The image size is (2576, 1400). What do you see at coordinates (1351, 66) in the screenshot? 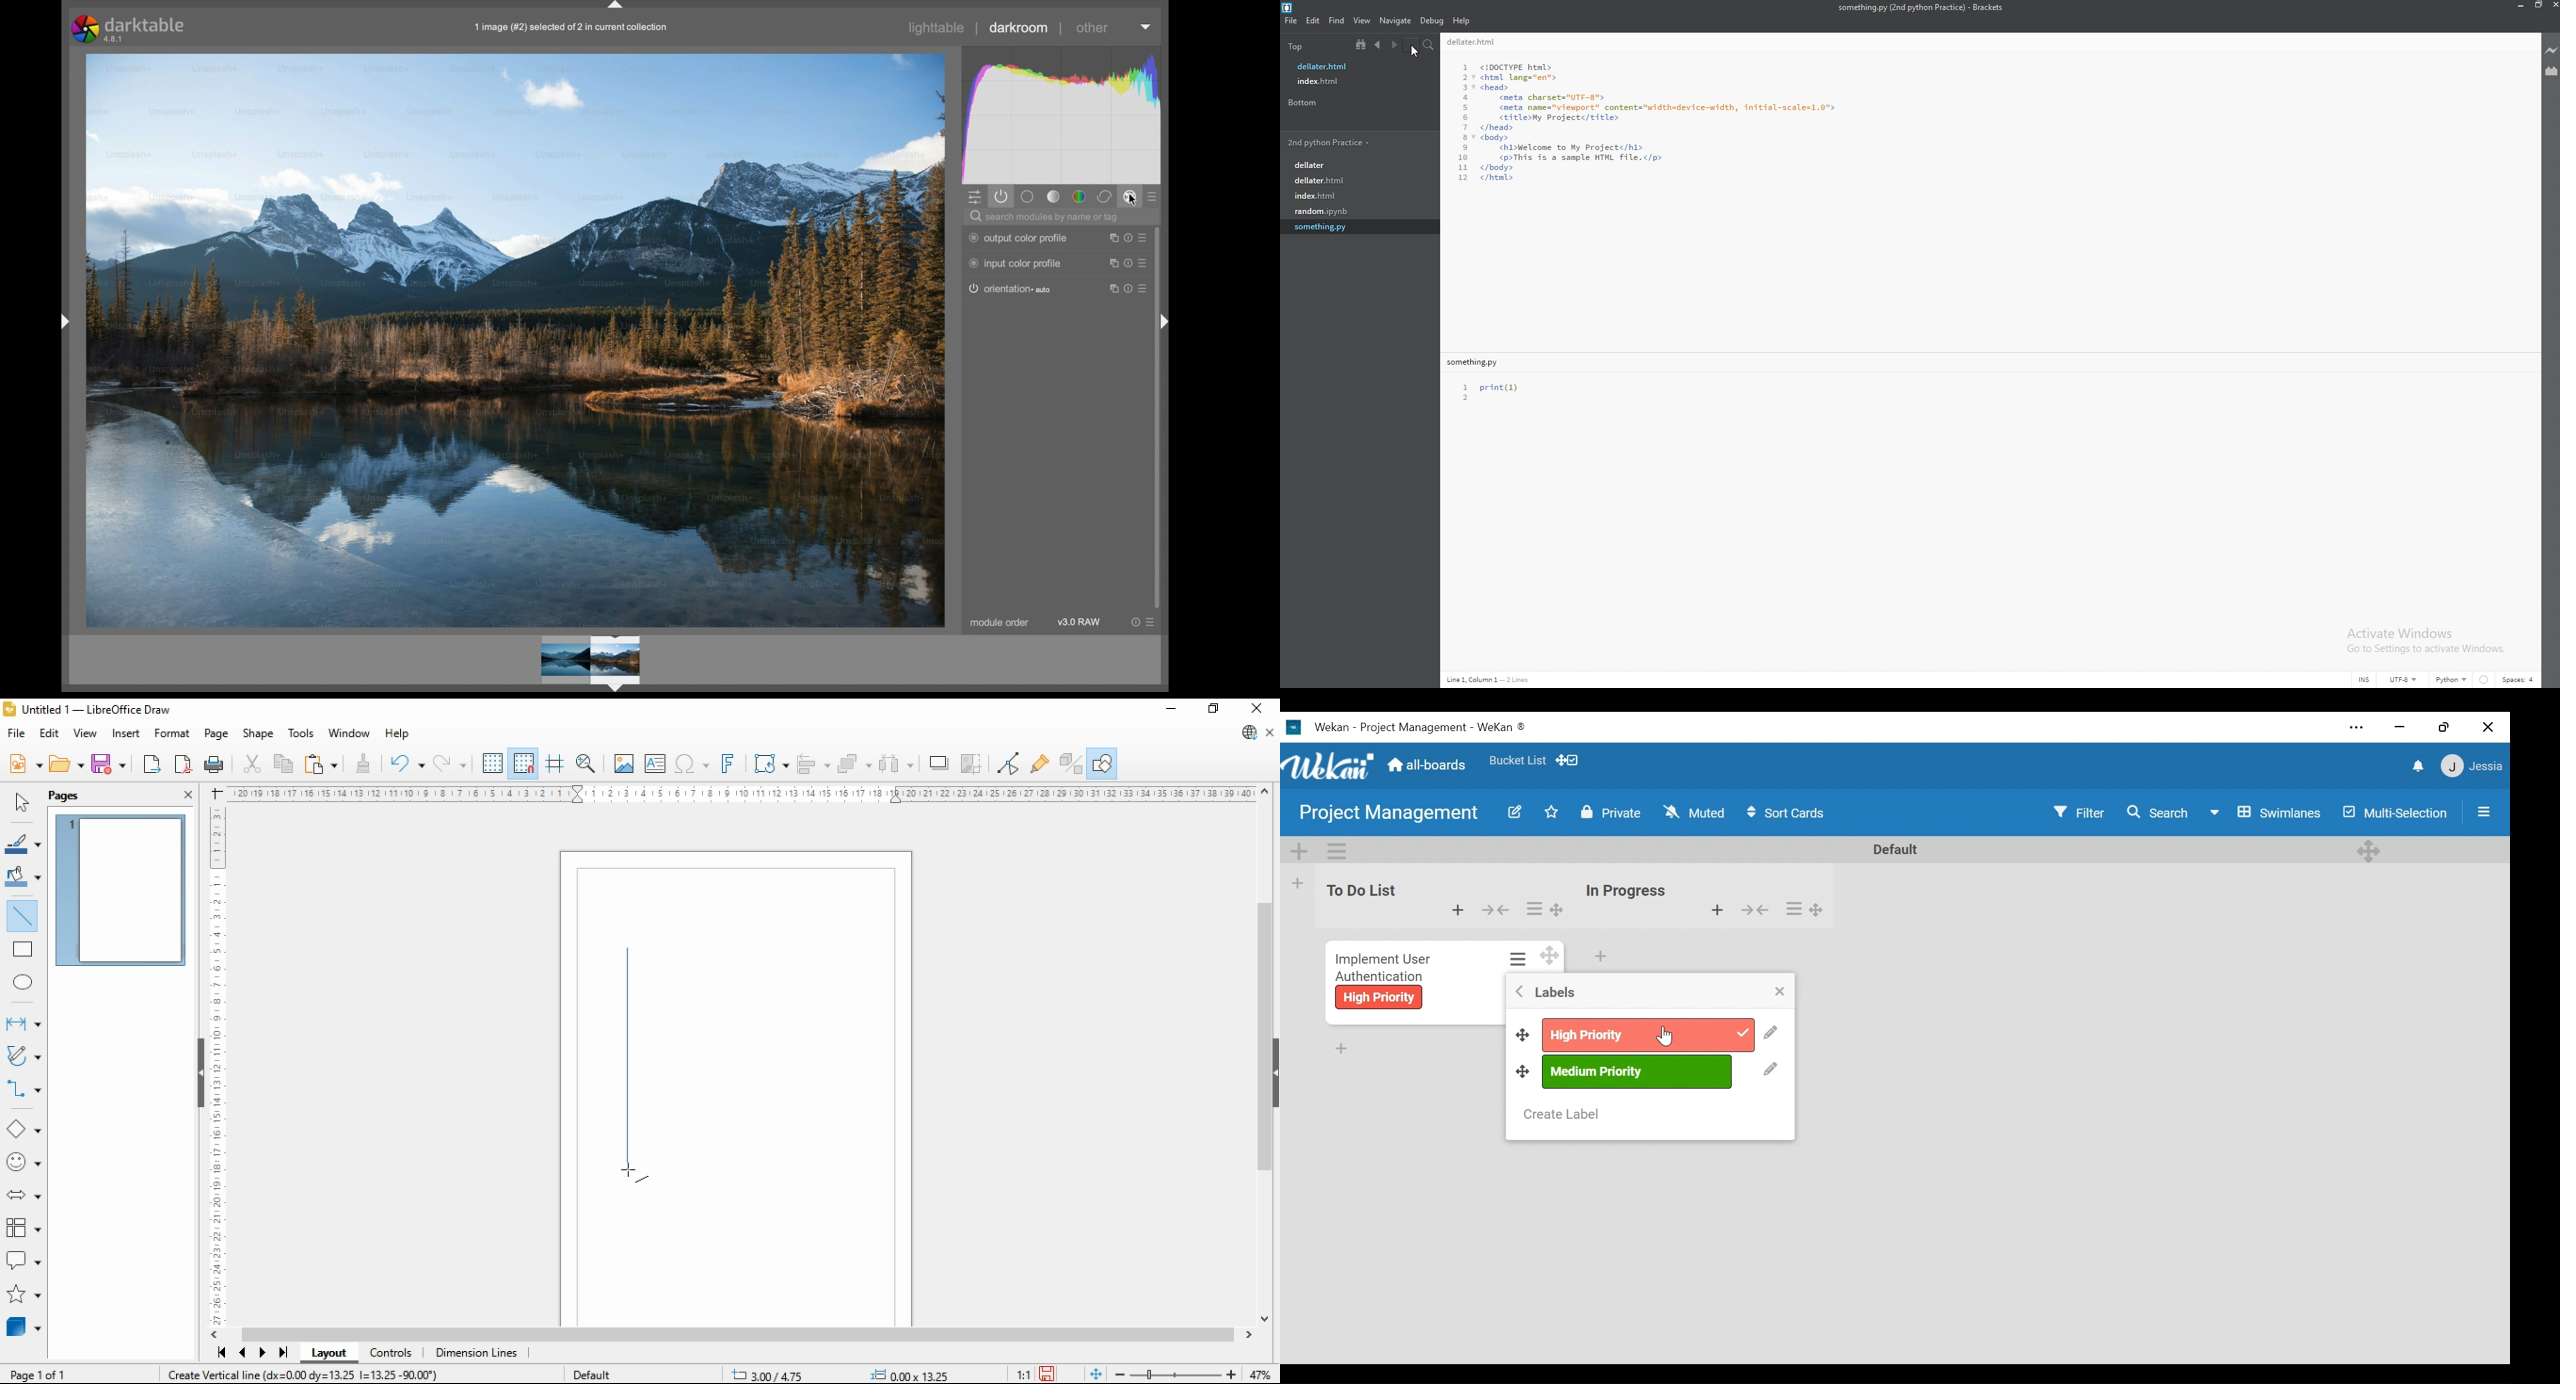
I see `file name` at bounding box center [1351, 66].